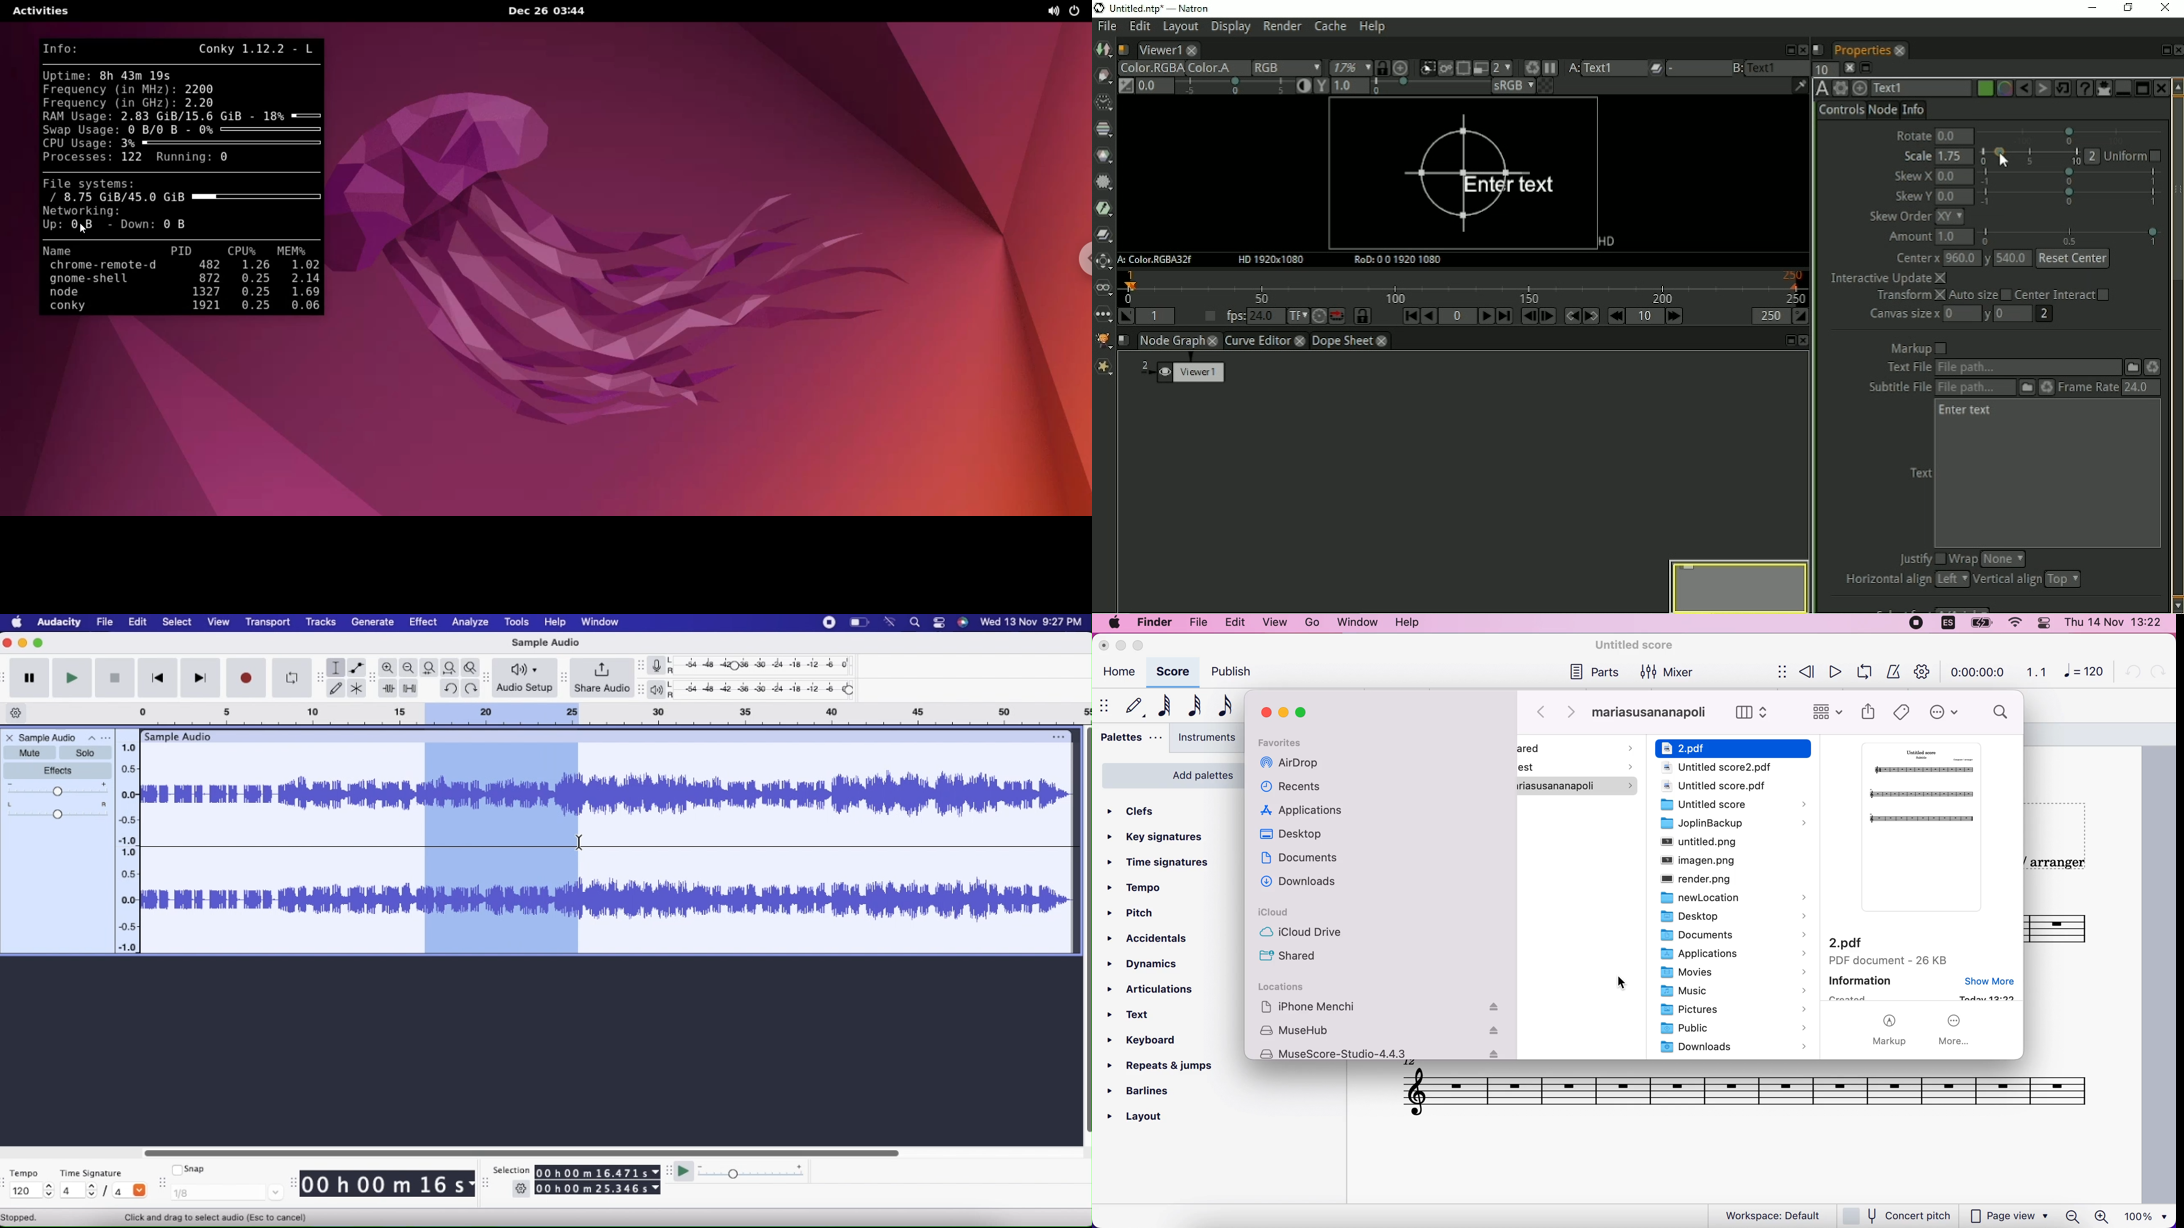 Image resolution: width=2184 pixels, height=1232 pixels. Describe the element at coordinates (1734, 747) in the screenshot. I see `folders` at that location.